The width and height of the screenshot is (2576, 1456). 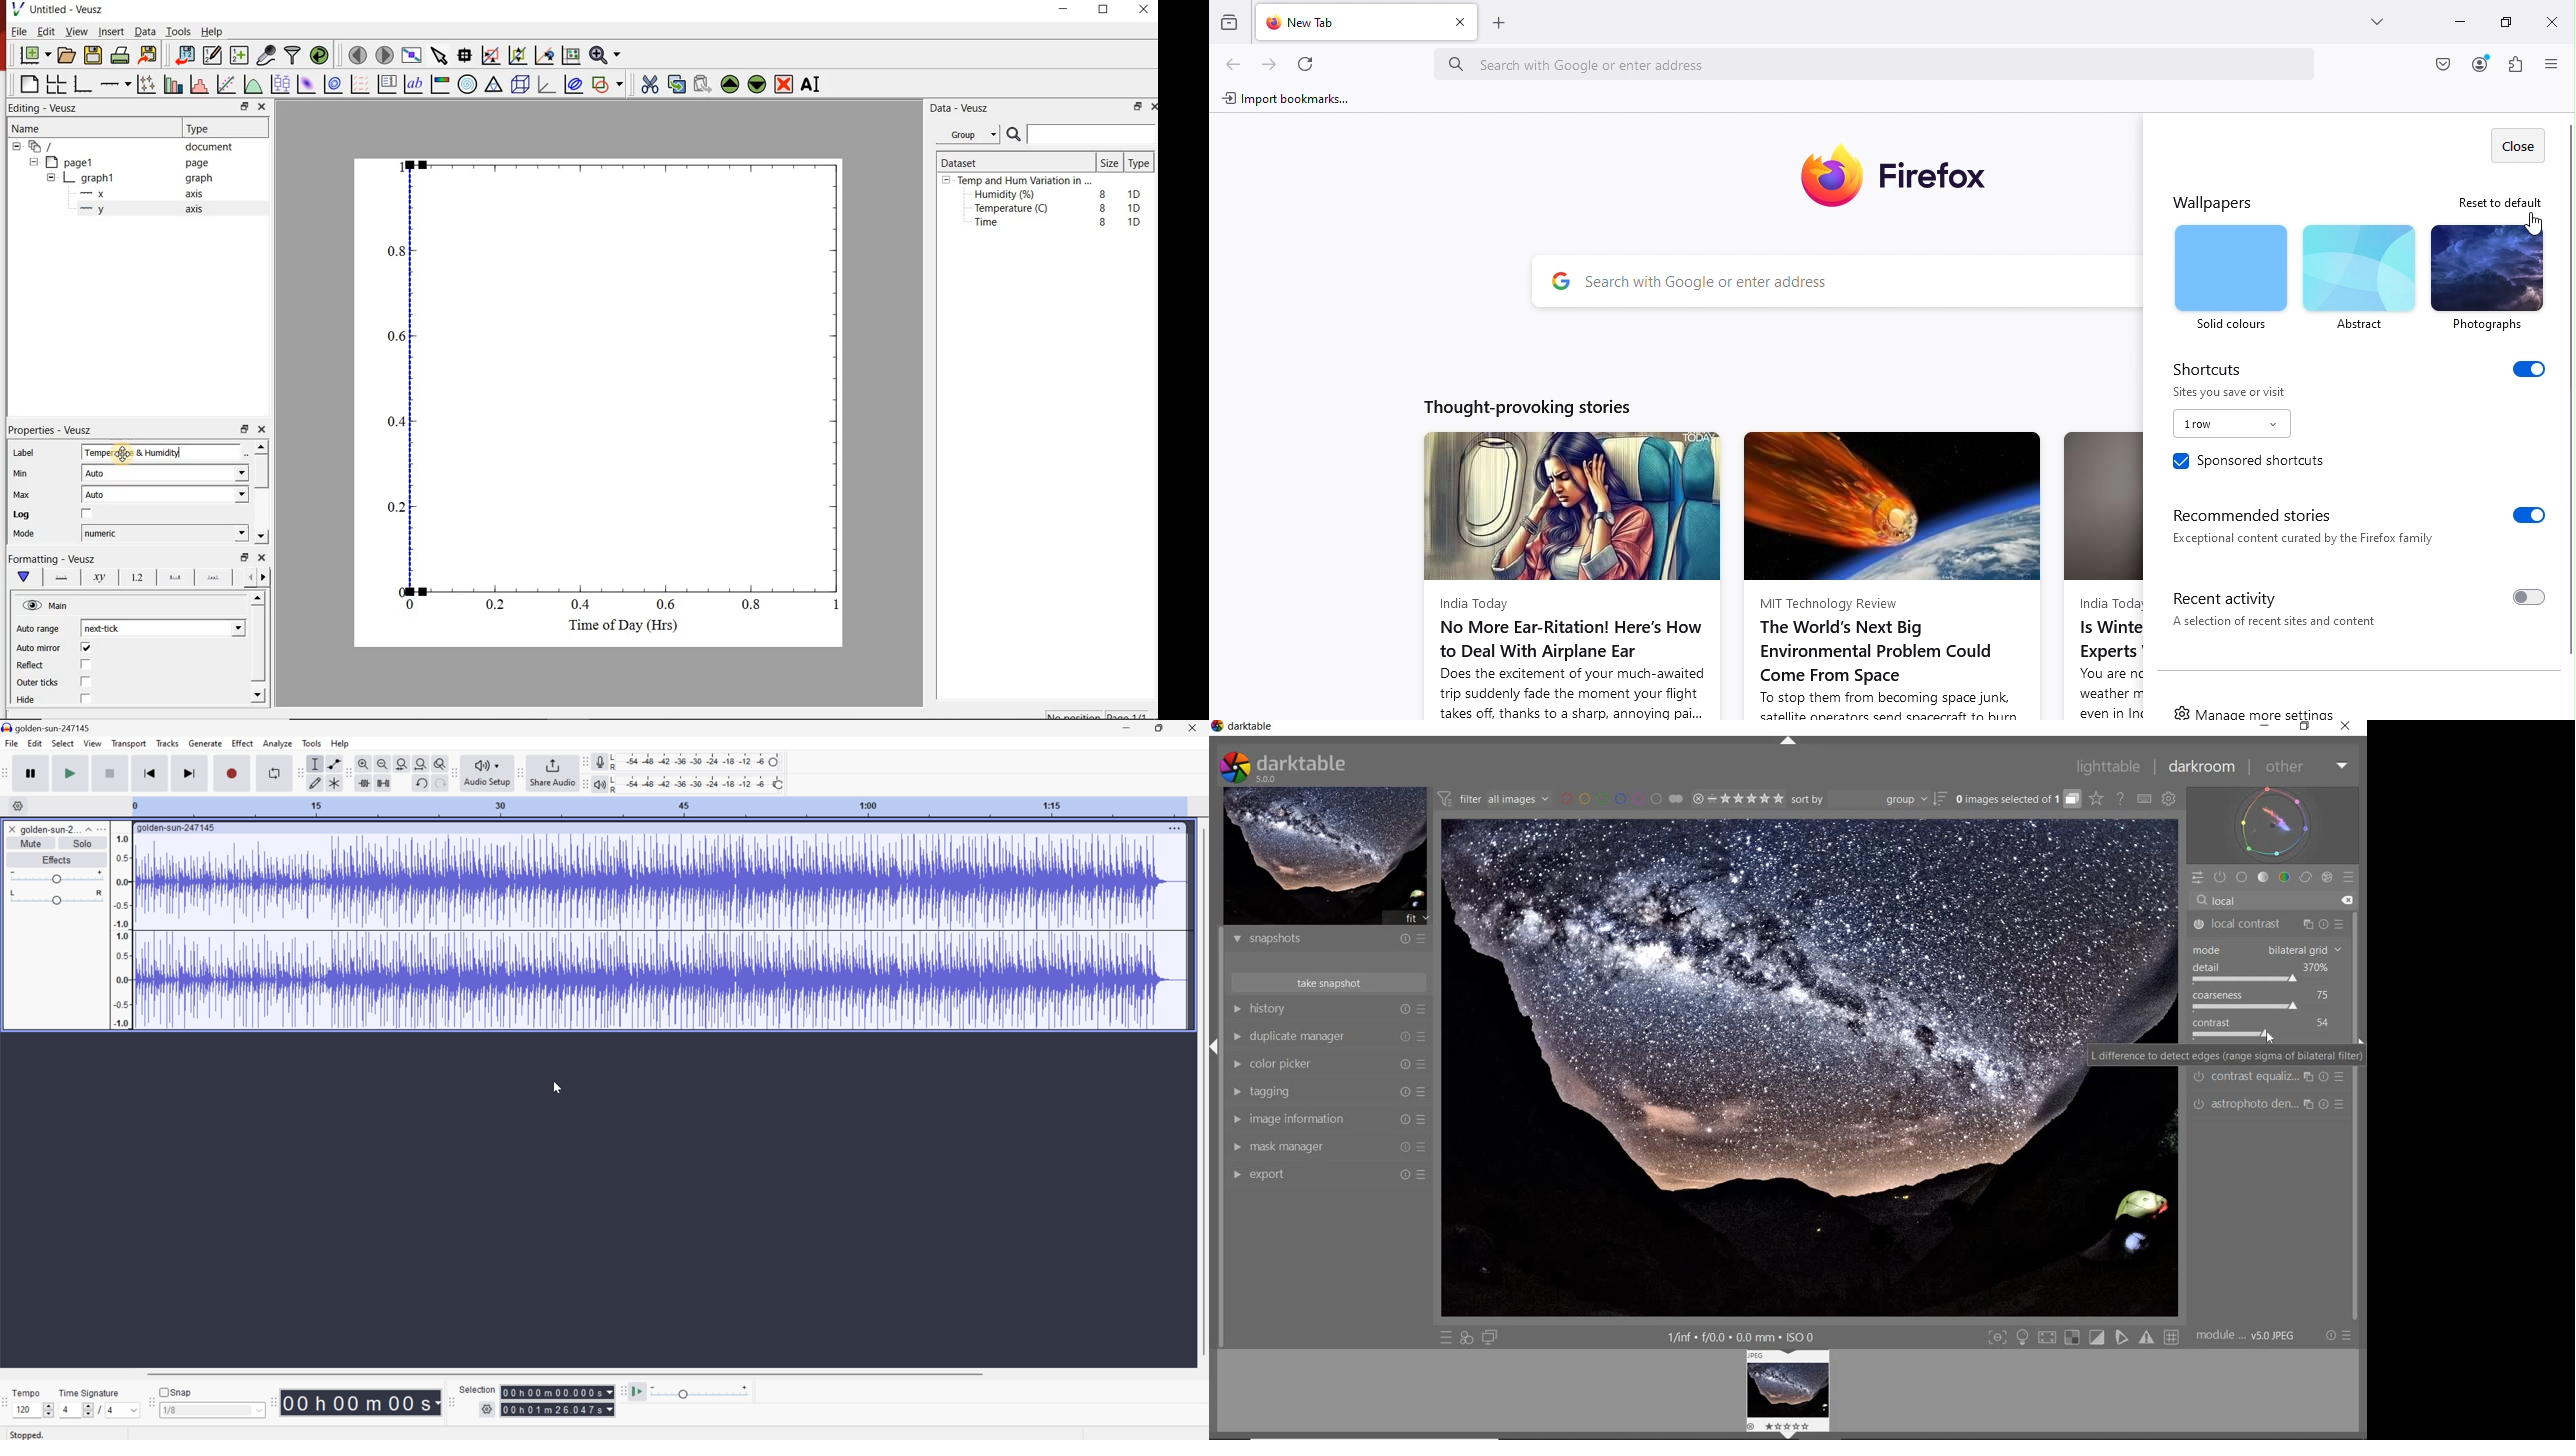 I want to click on Multi tool, so click(x=332, y=785).